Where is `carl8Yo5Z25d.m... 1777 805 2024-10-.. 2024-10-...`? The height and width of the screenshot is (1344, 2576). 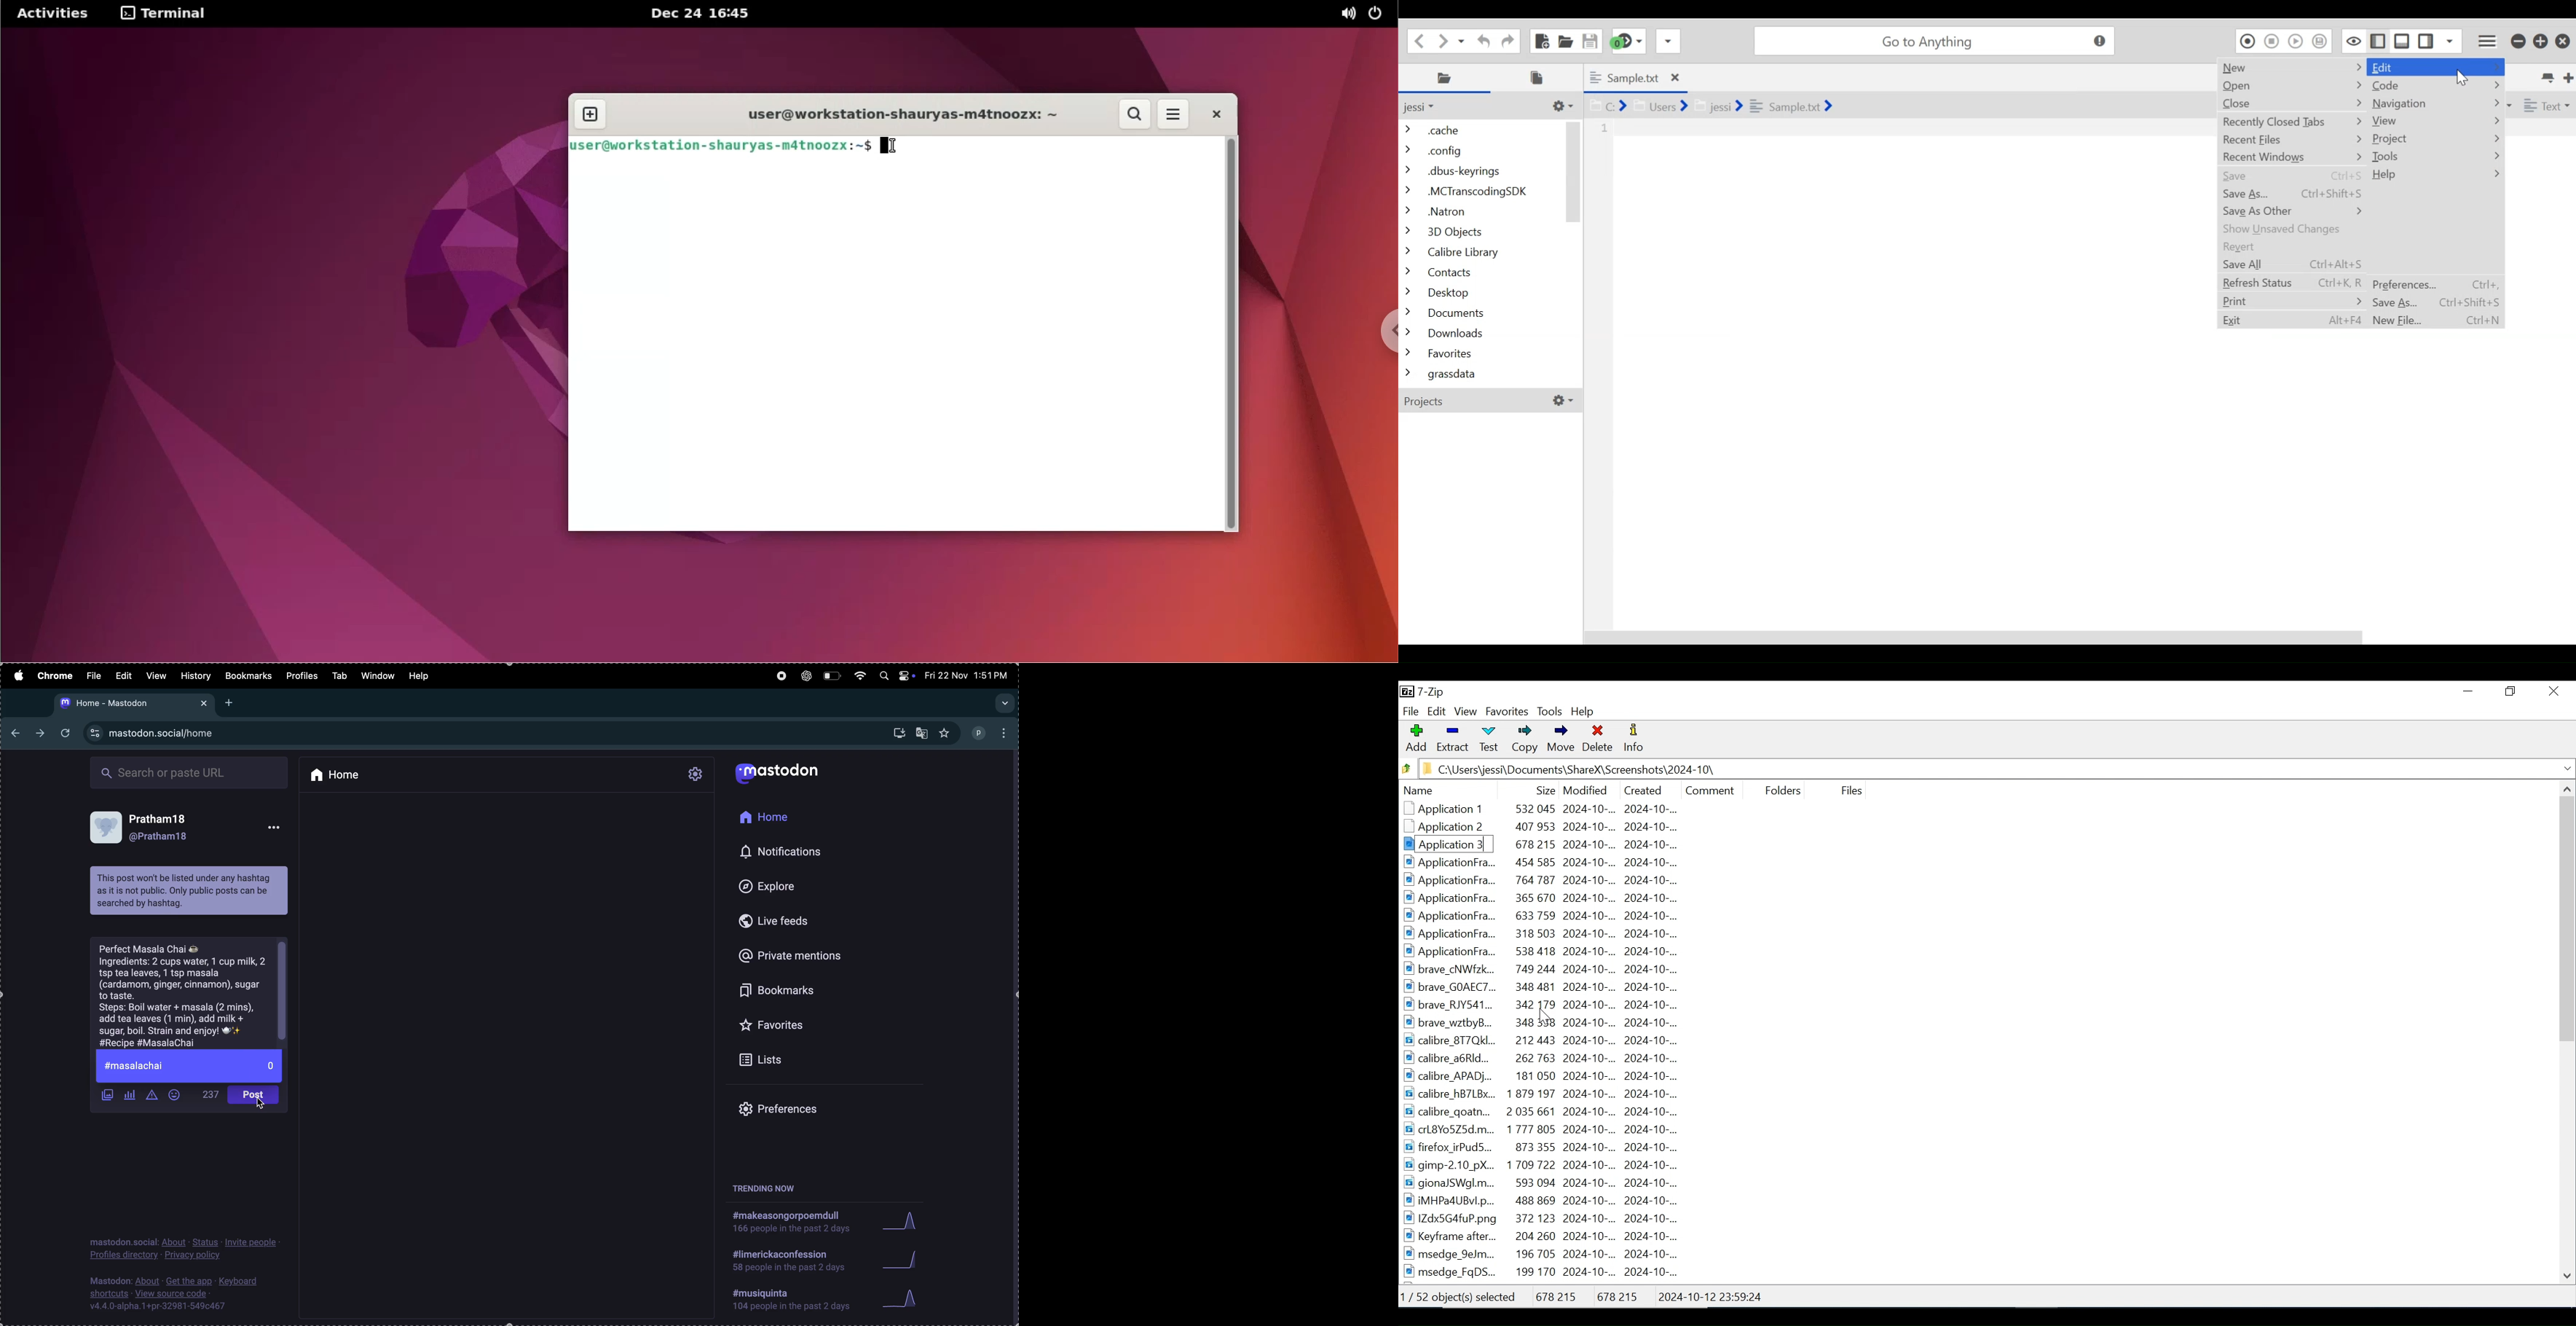
carl8Yo5Z25d.m... 1777 805 2024-10-.. 2024-10-... is located at coordinates (1550, 1128).